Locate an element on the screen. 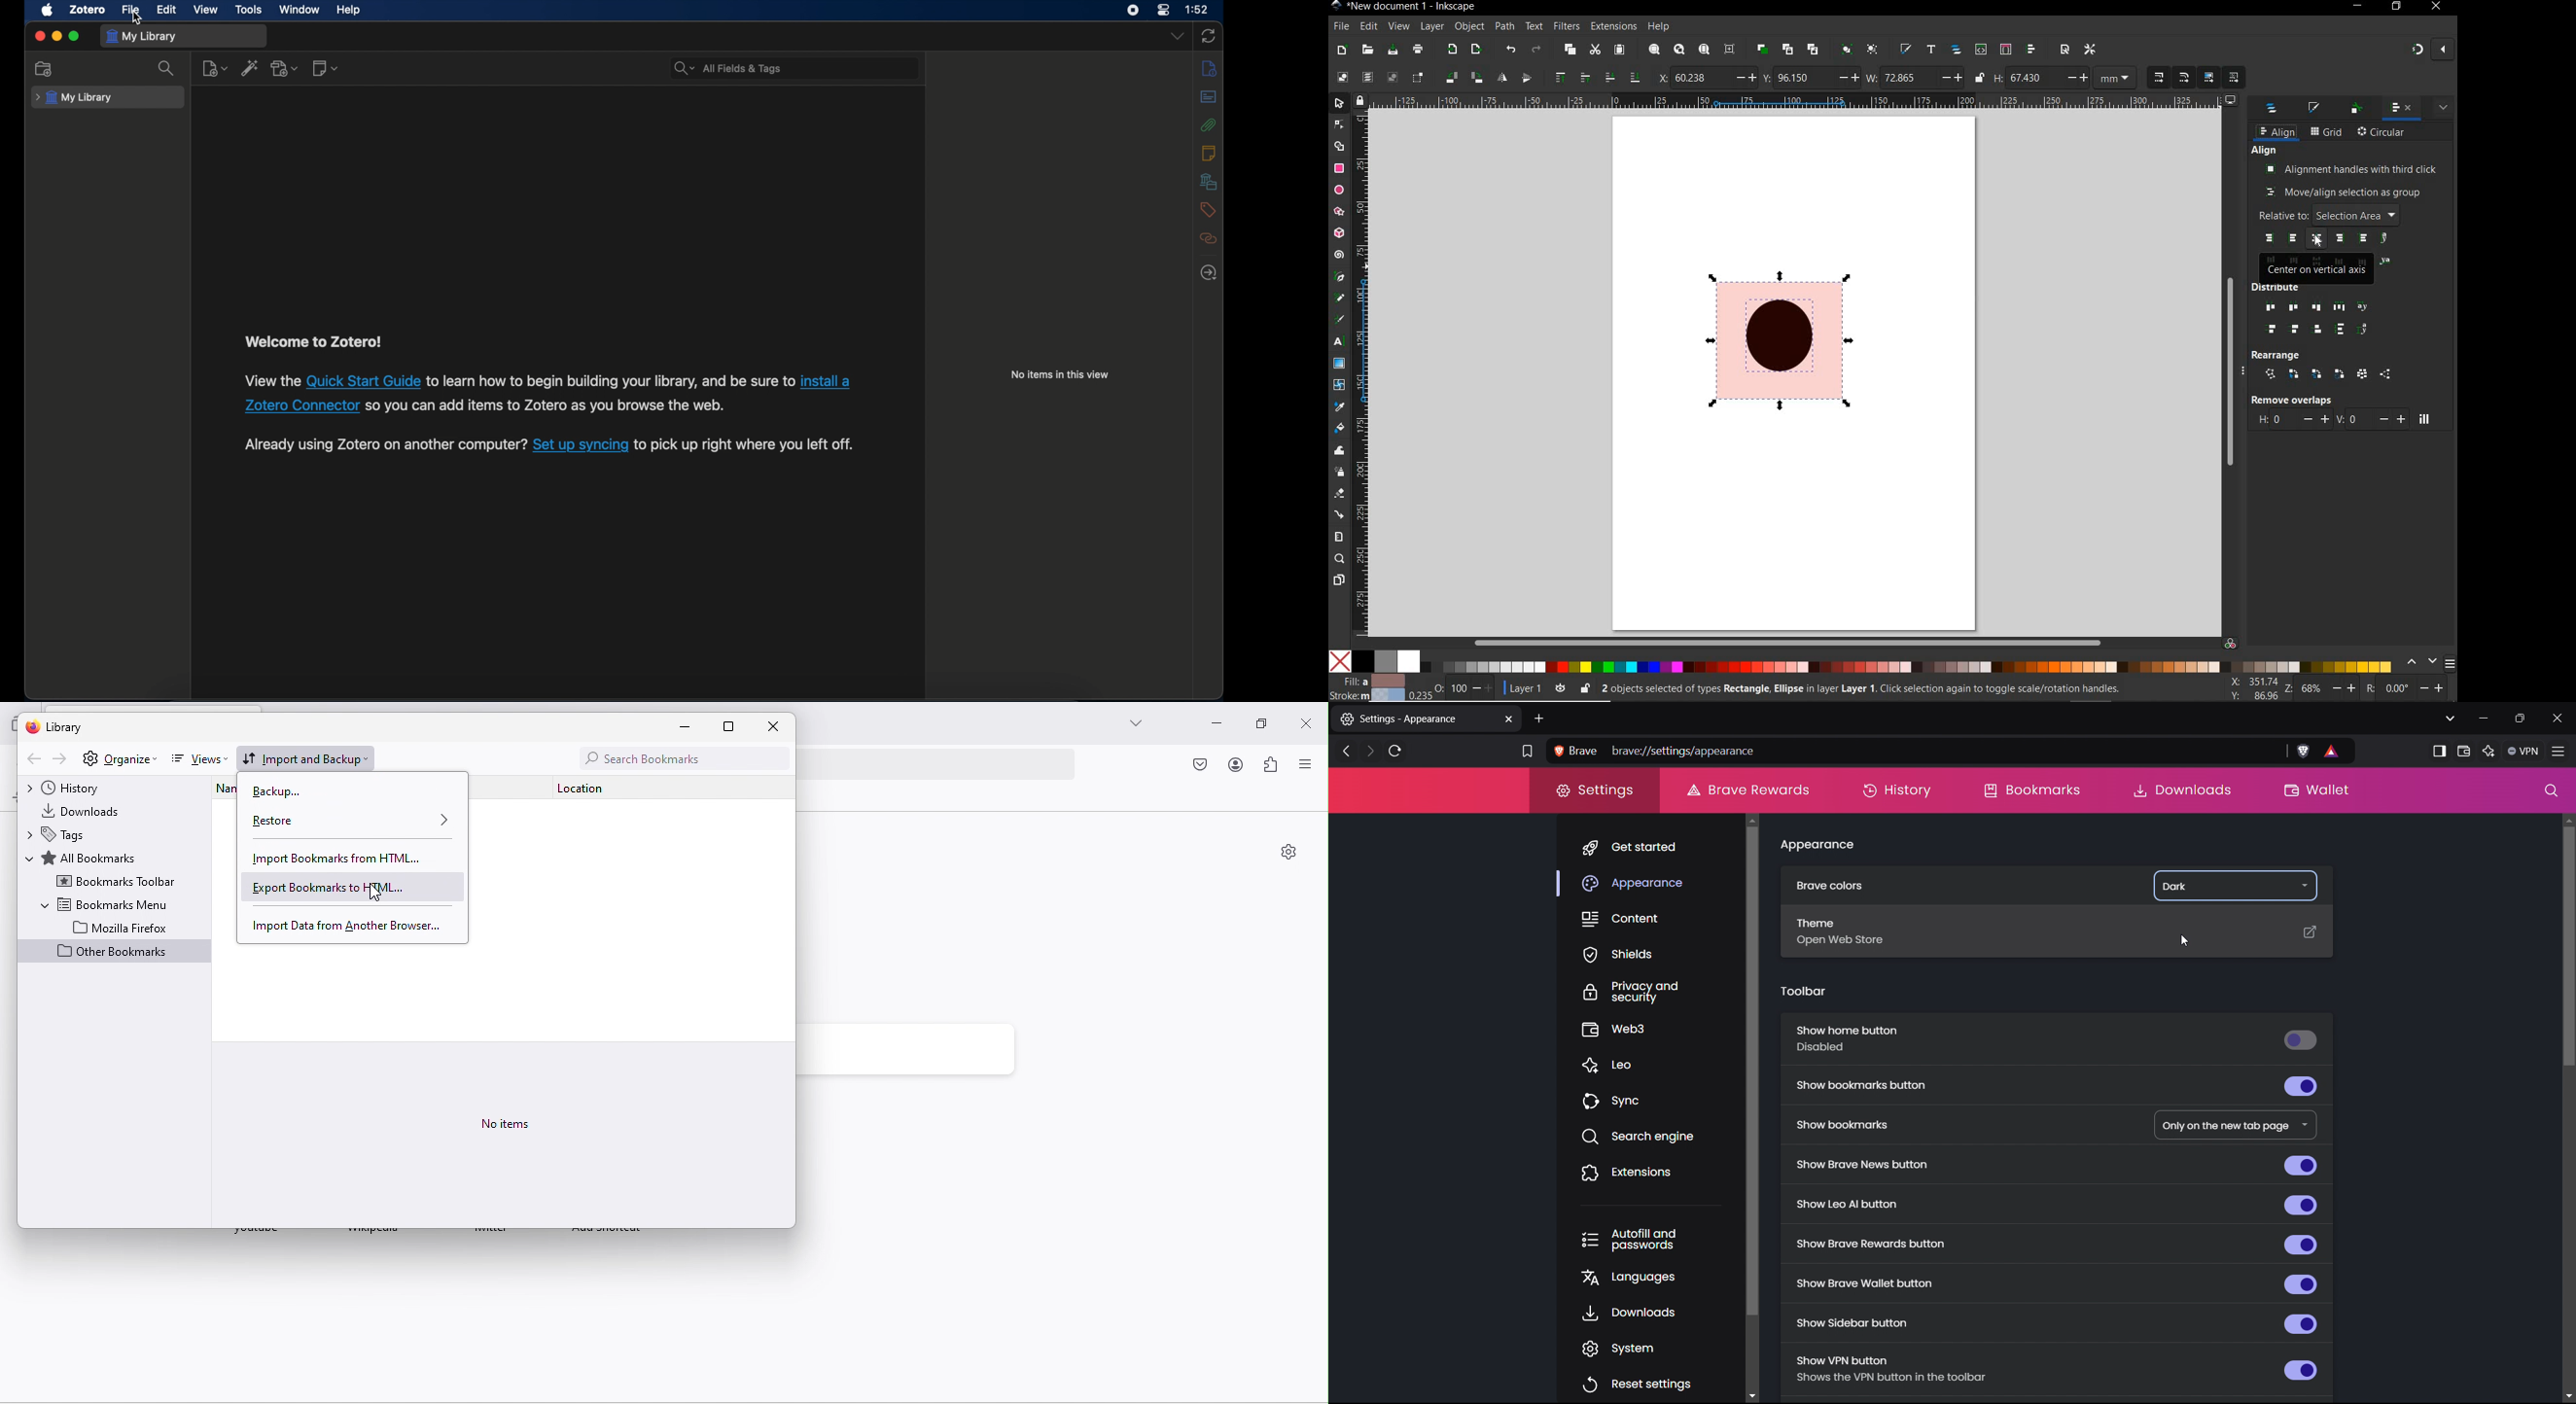 Image resolution: width=2576 pixels, height=1428 pixels. SHAPES ALIGNED TO THEIR CENTER is located at coordinates (1784, 345).